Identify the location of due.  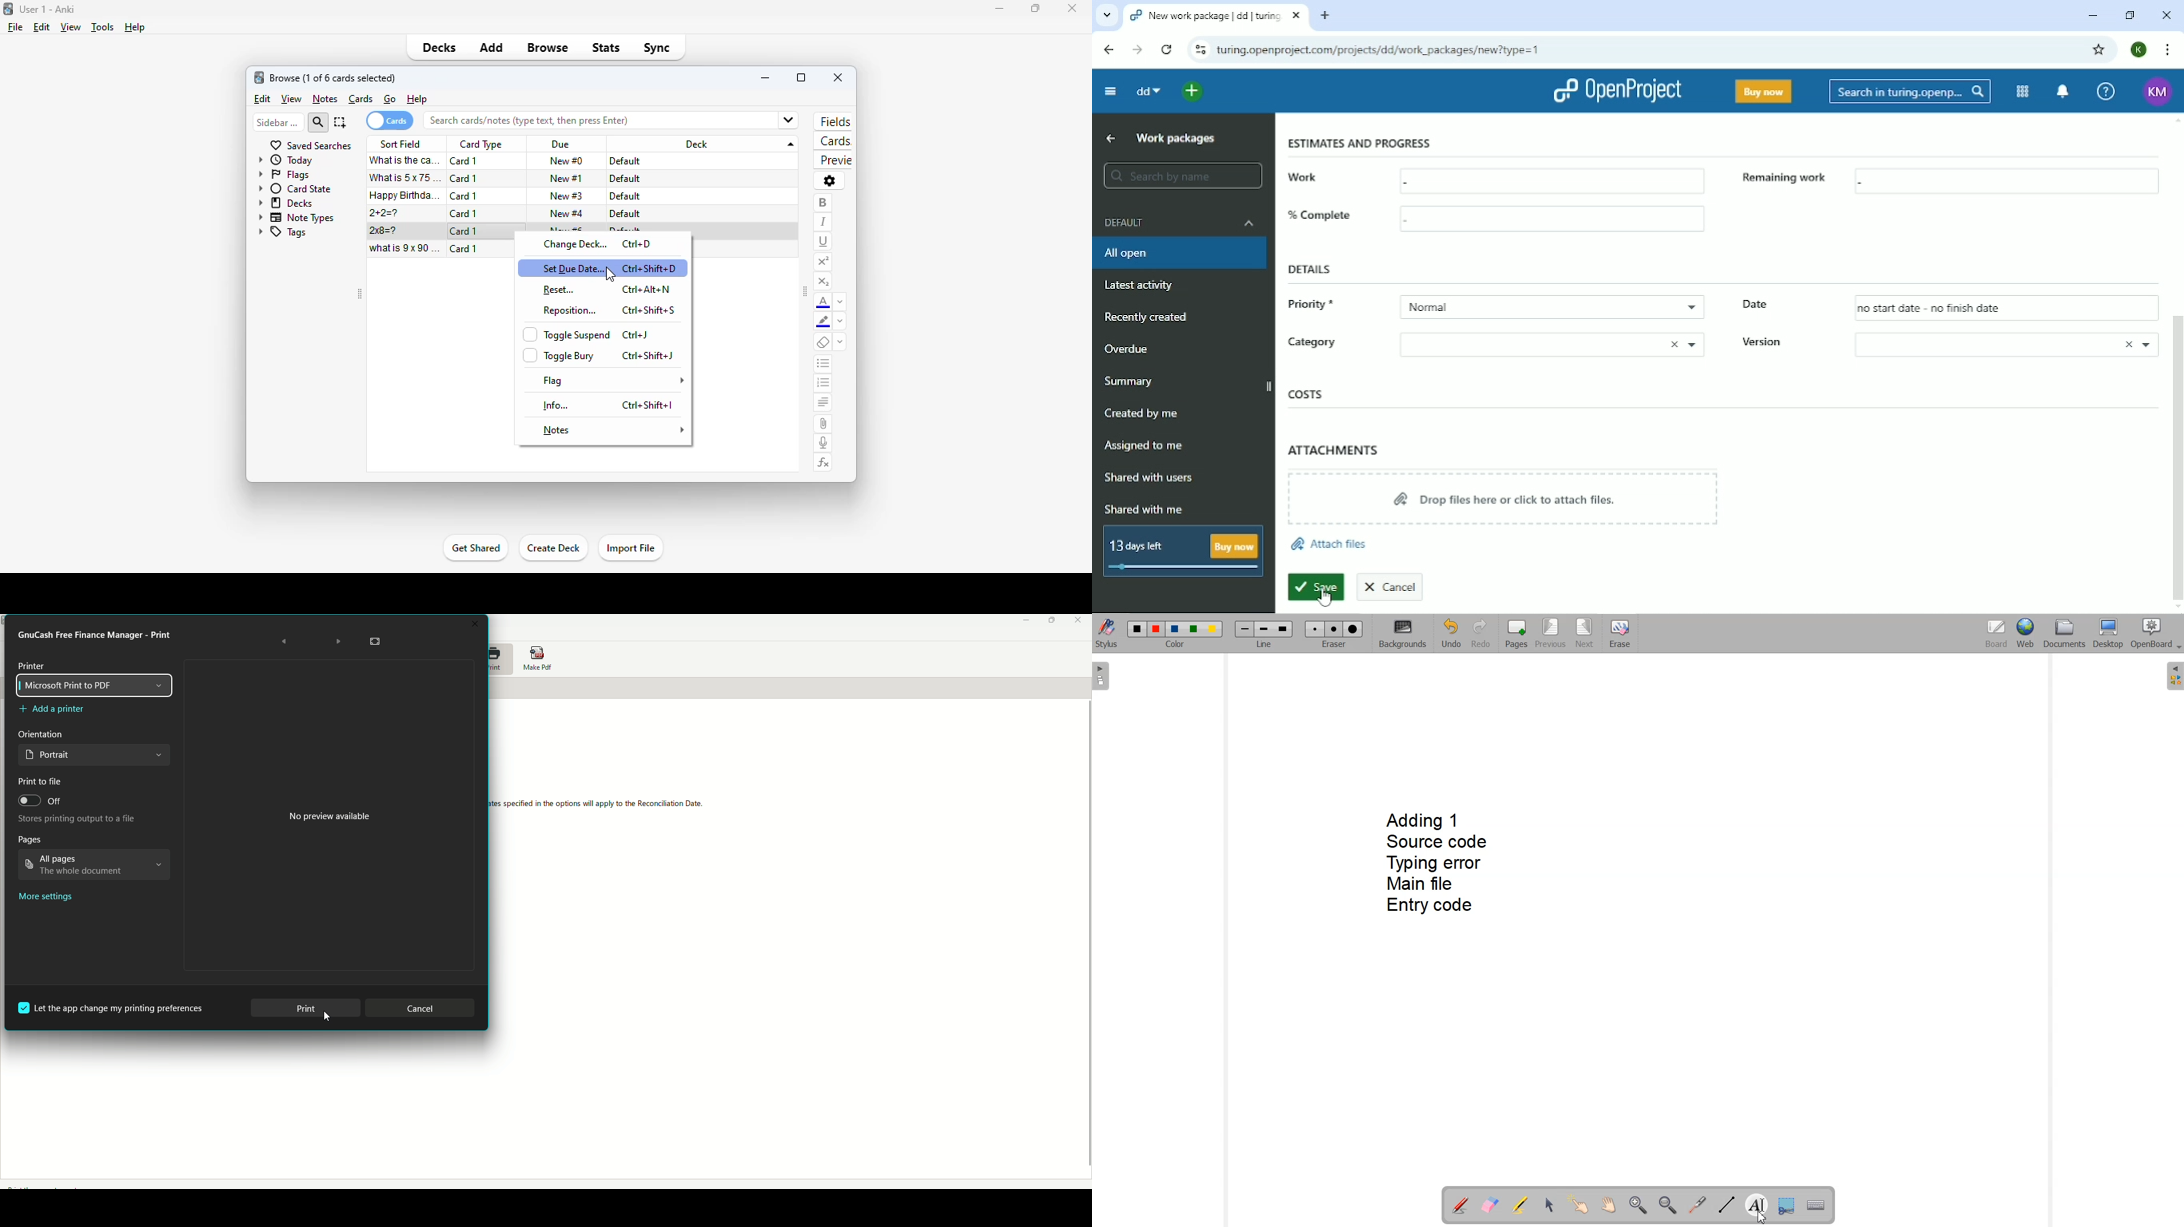
(560, 145).